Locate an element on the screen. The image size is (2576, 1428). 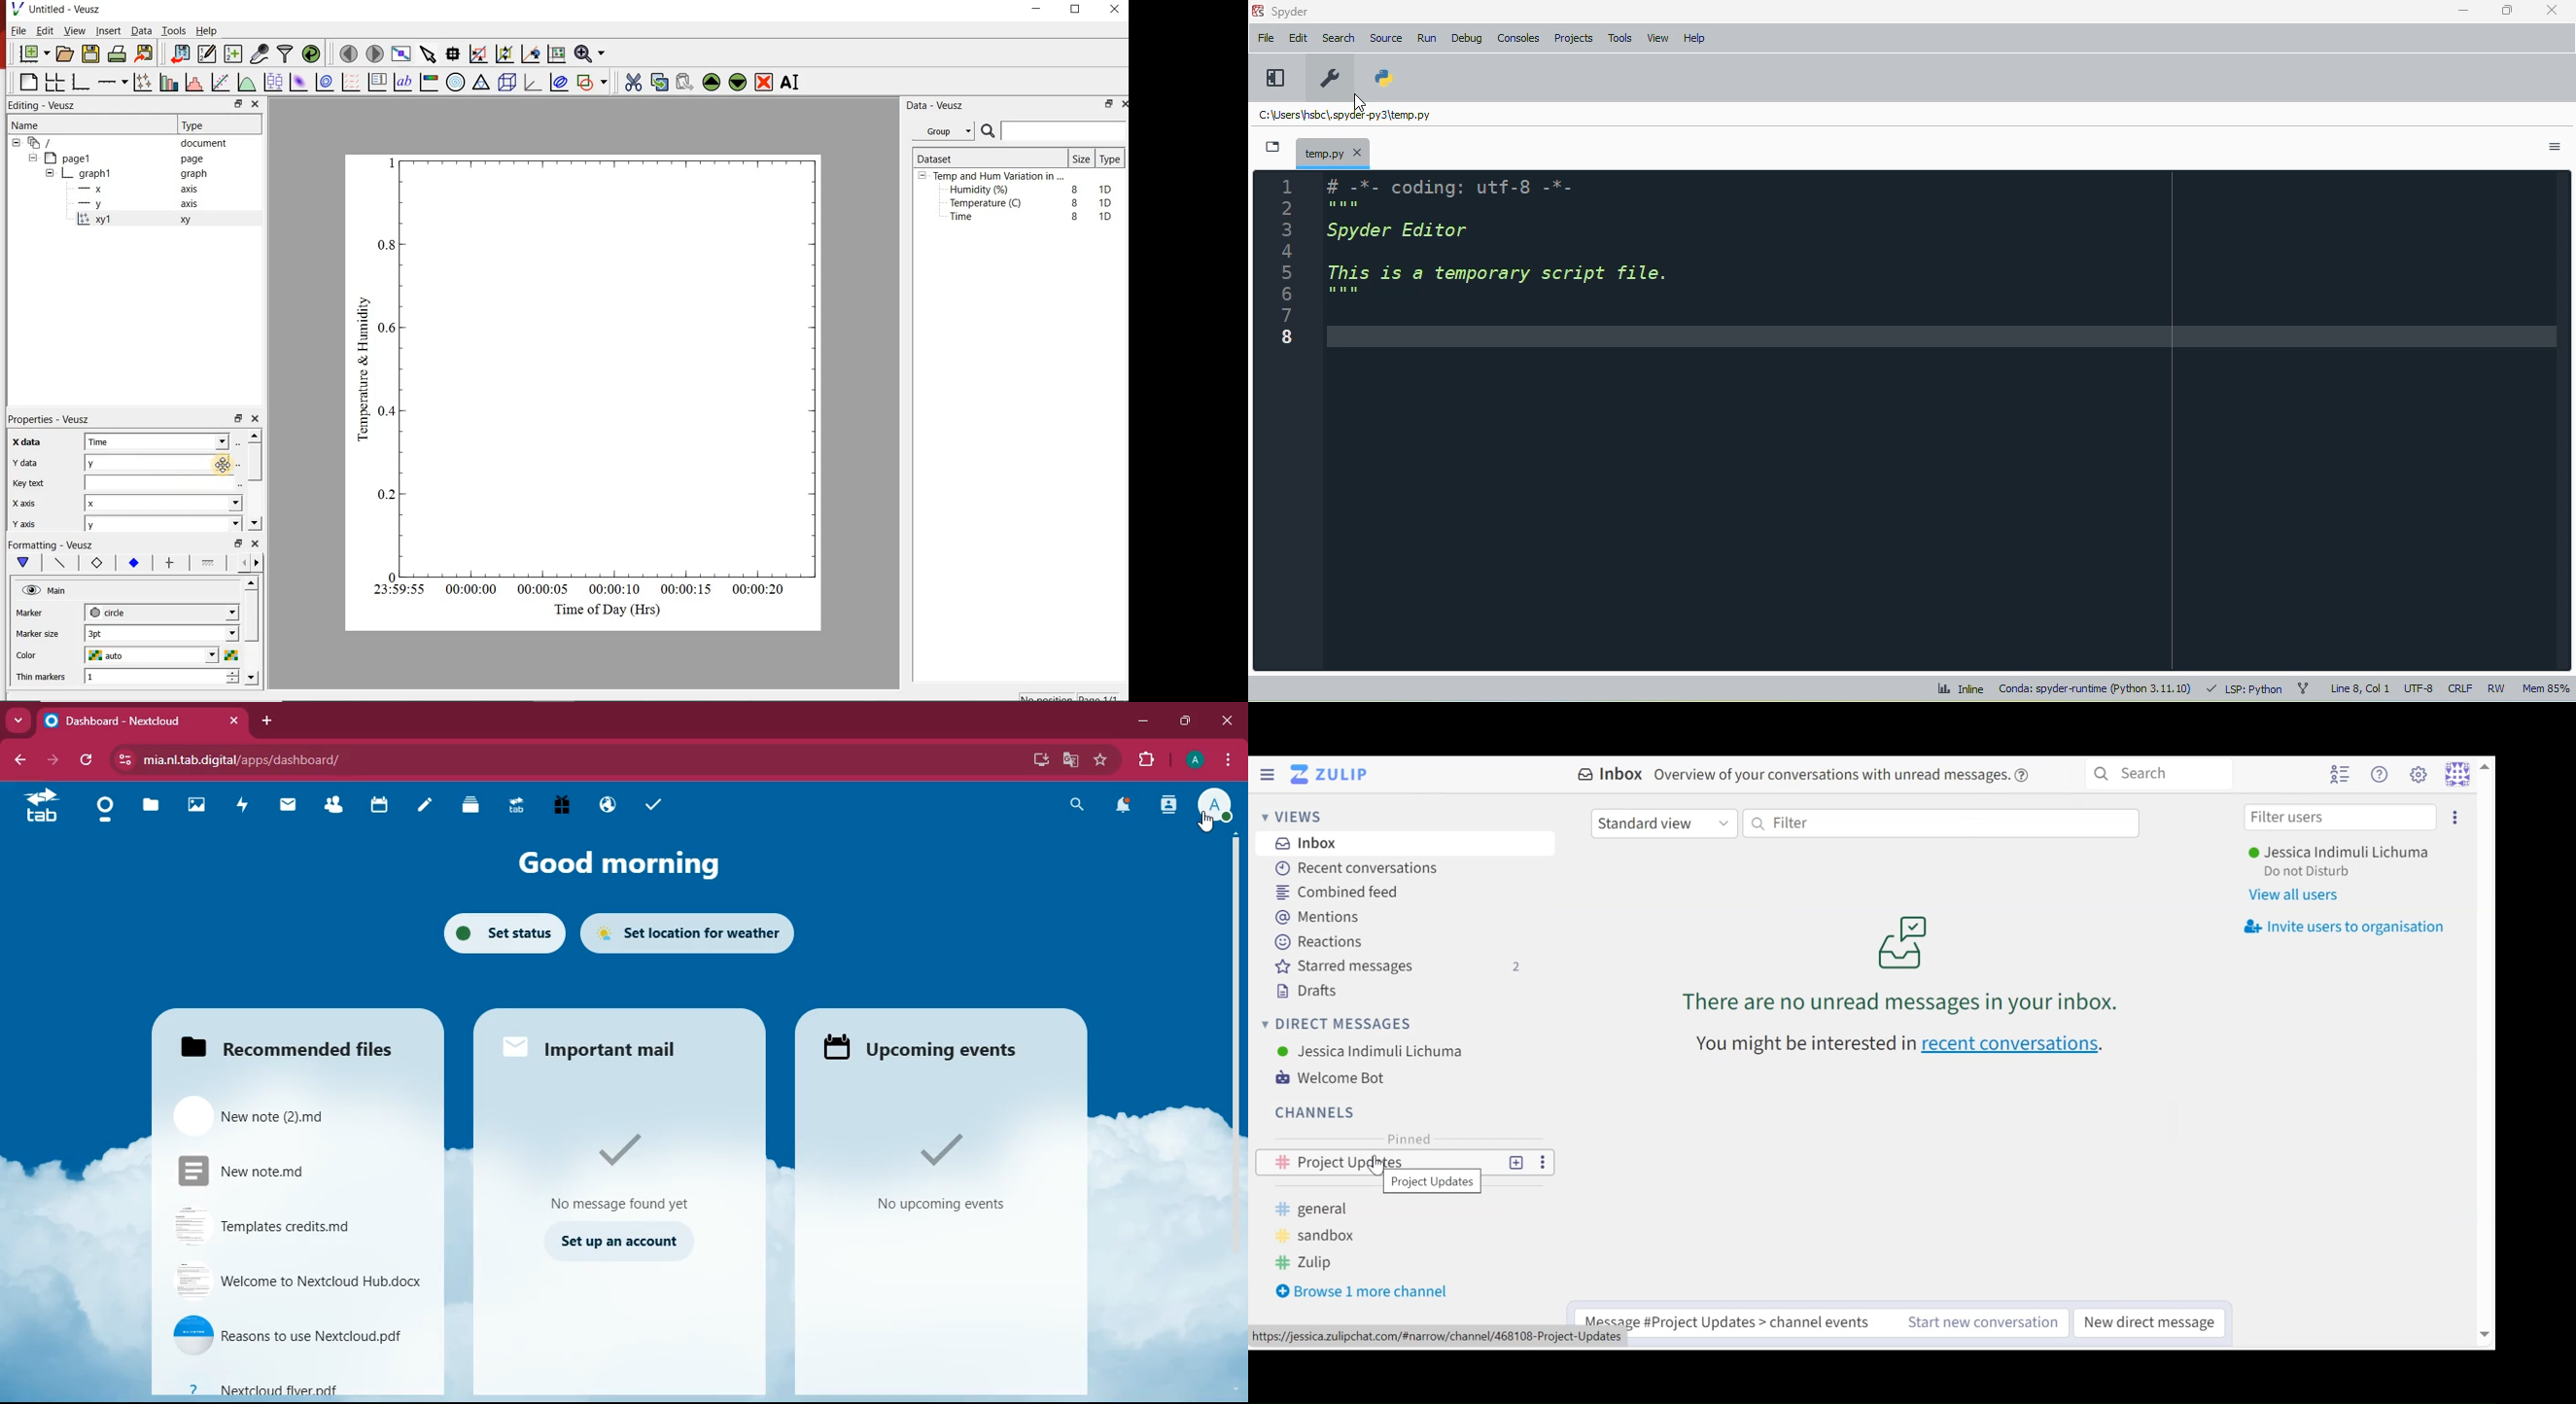
line numbers is located at coordinates (1286, 261).